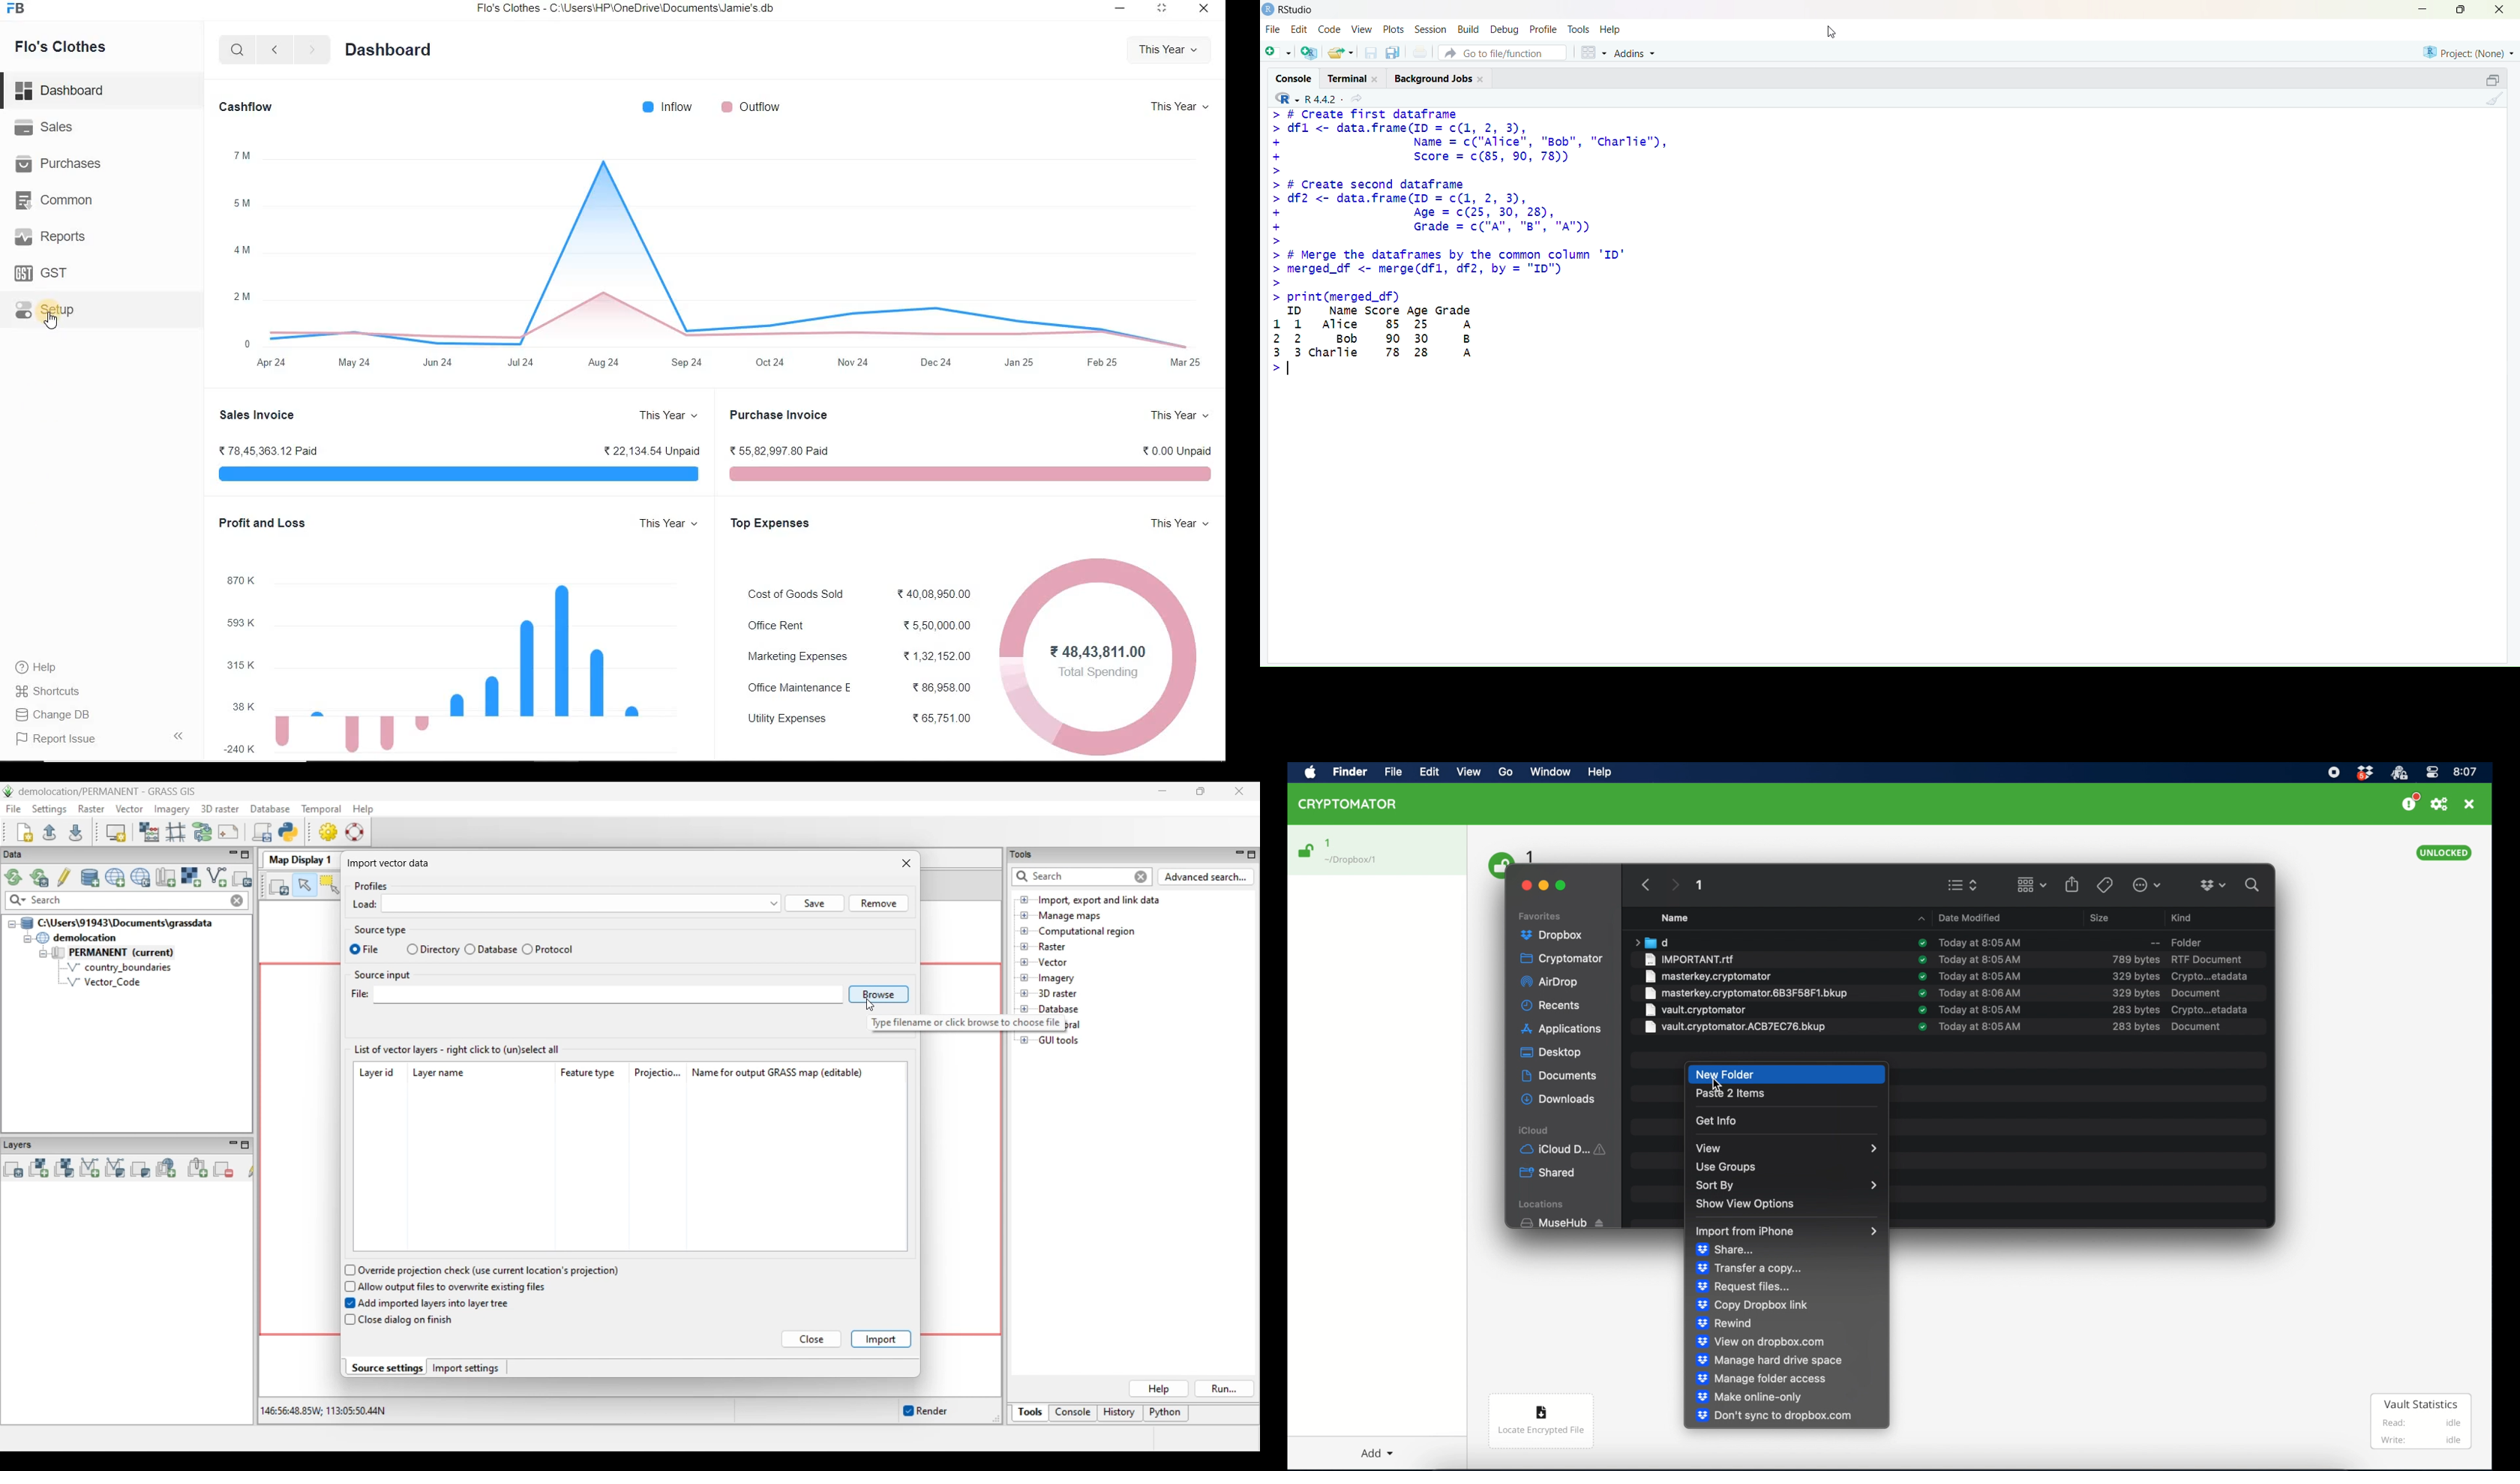 This screenshot has width=2520, height=1484. What do you see at coordinates (1708, 976) in the screenshot?
I see `file name` at bounding box center [1708, 976].